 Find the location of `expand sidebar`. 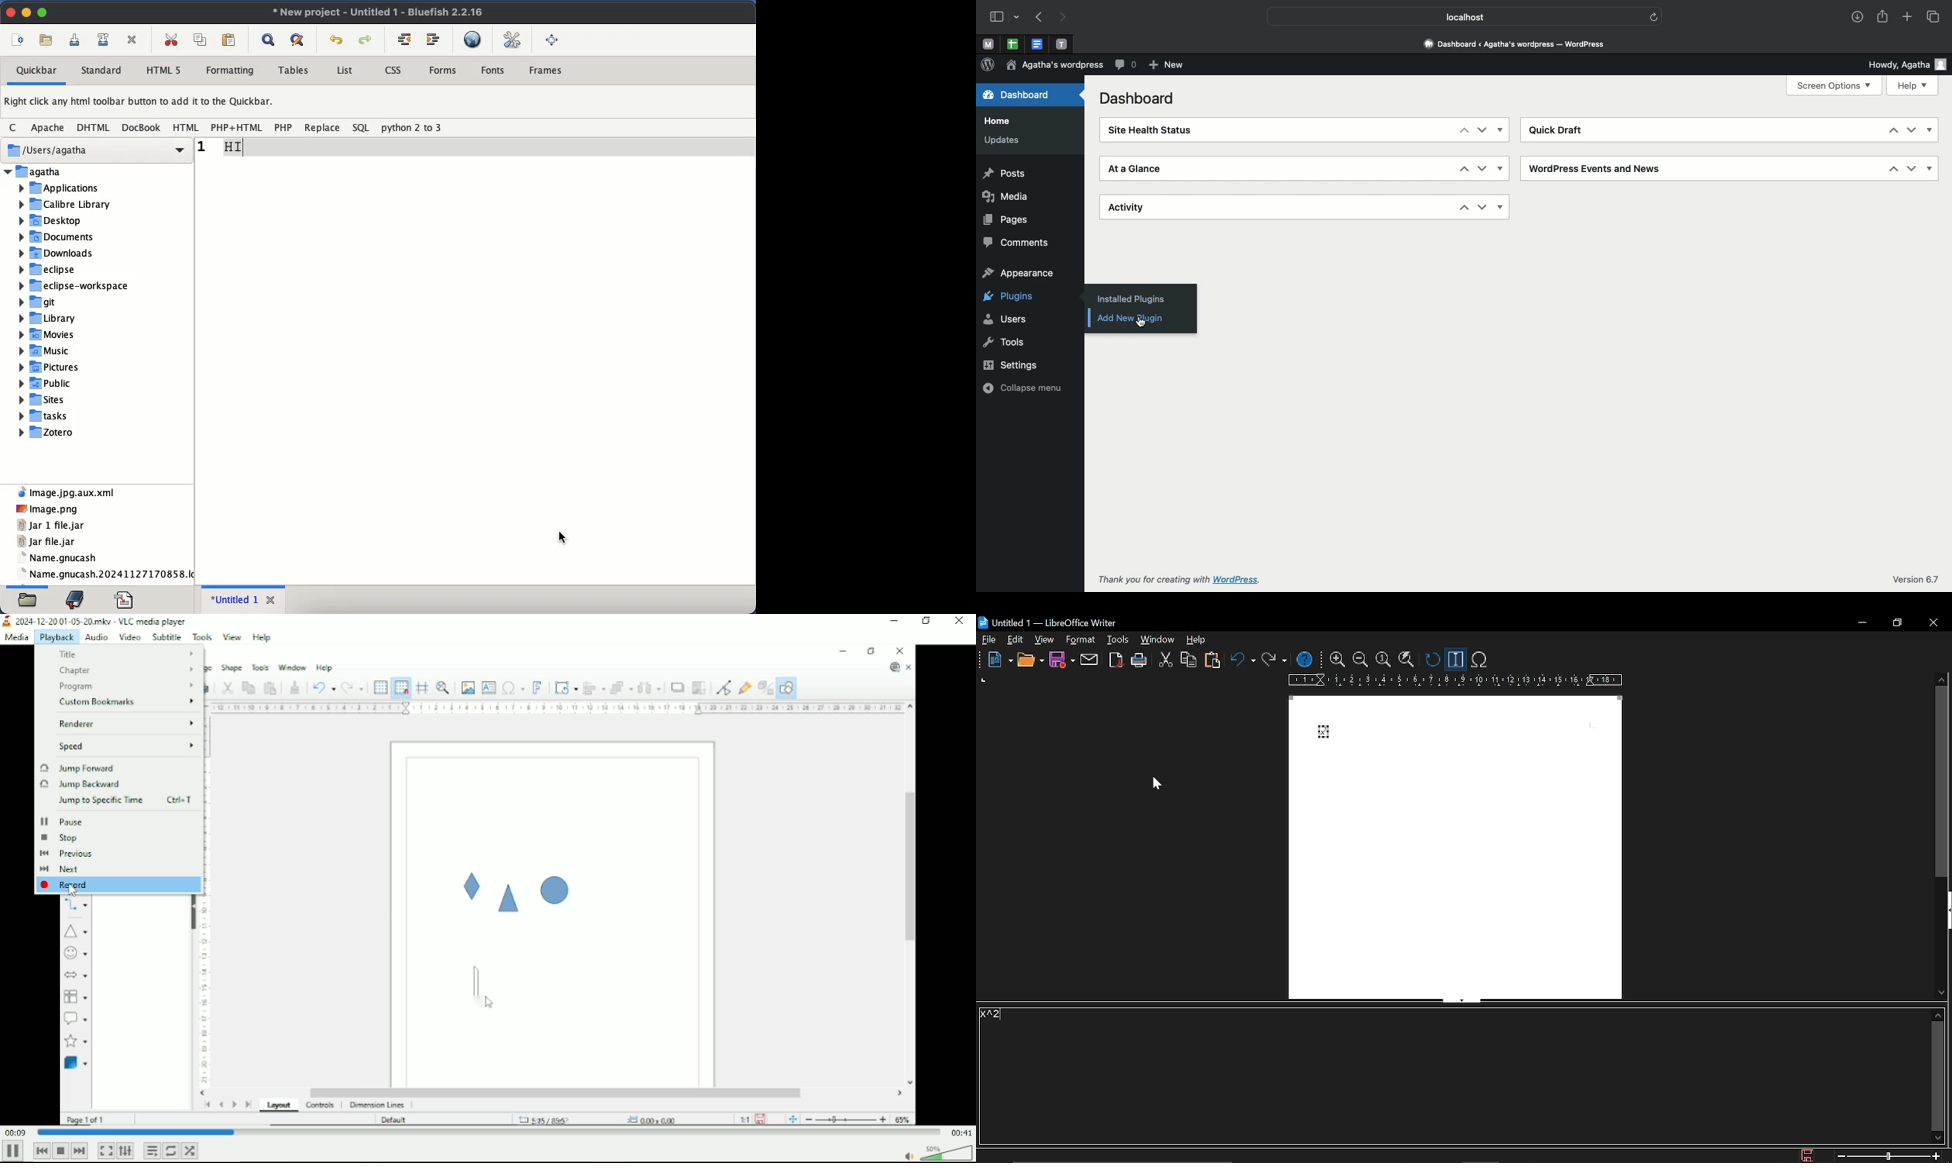

expand sidebar is located at coordinates (1946, 912).